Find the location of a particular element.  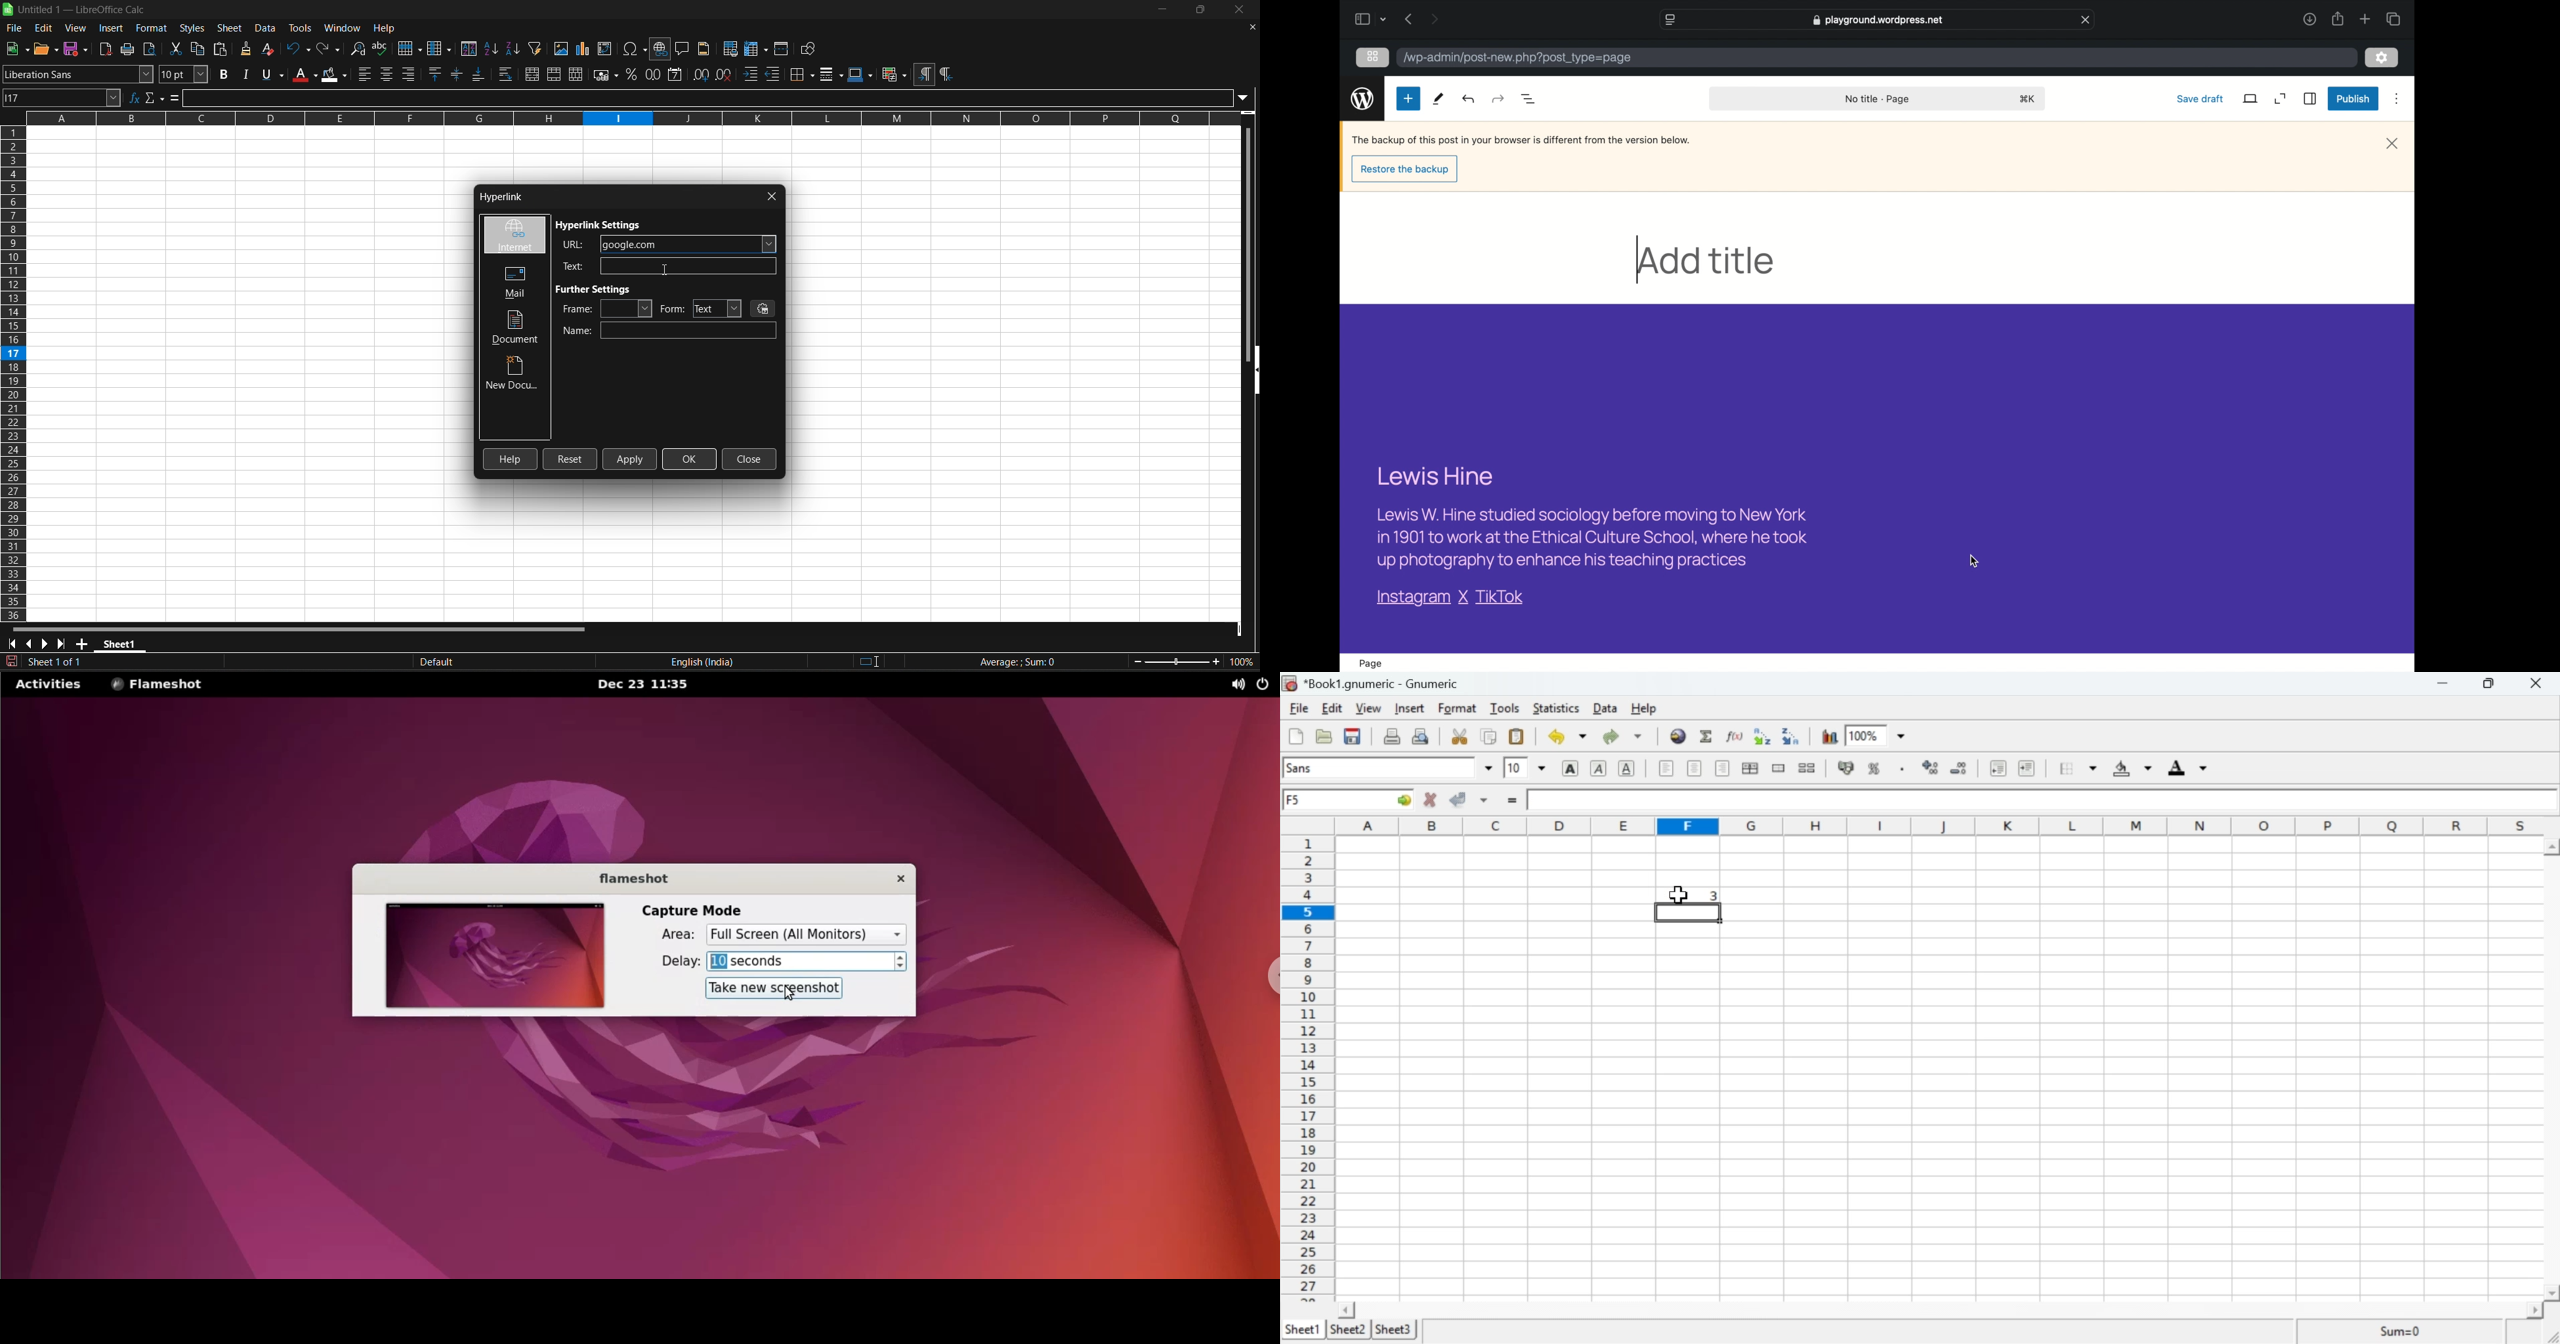

Insert is located at coordinates (1411, 709).